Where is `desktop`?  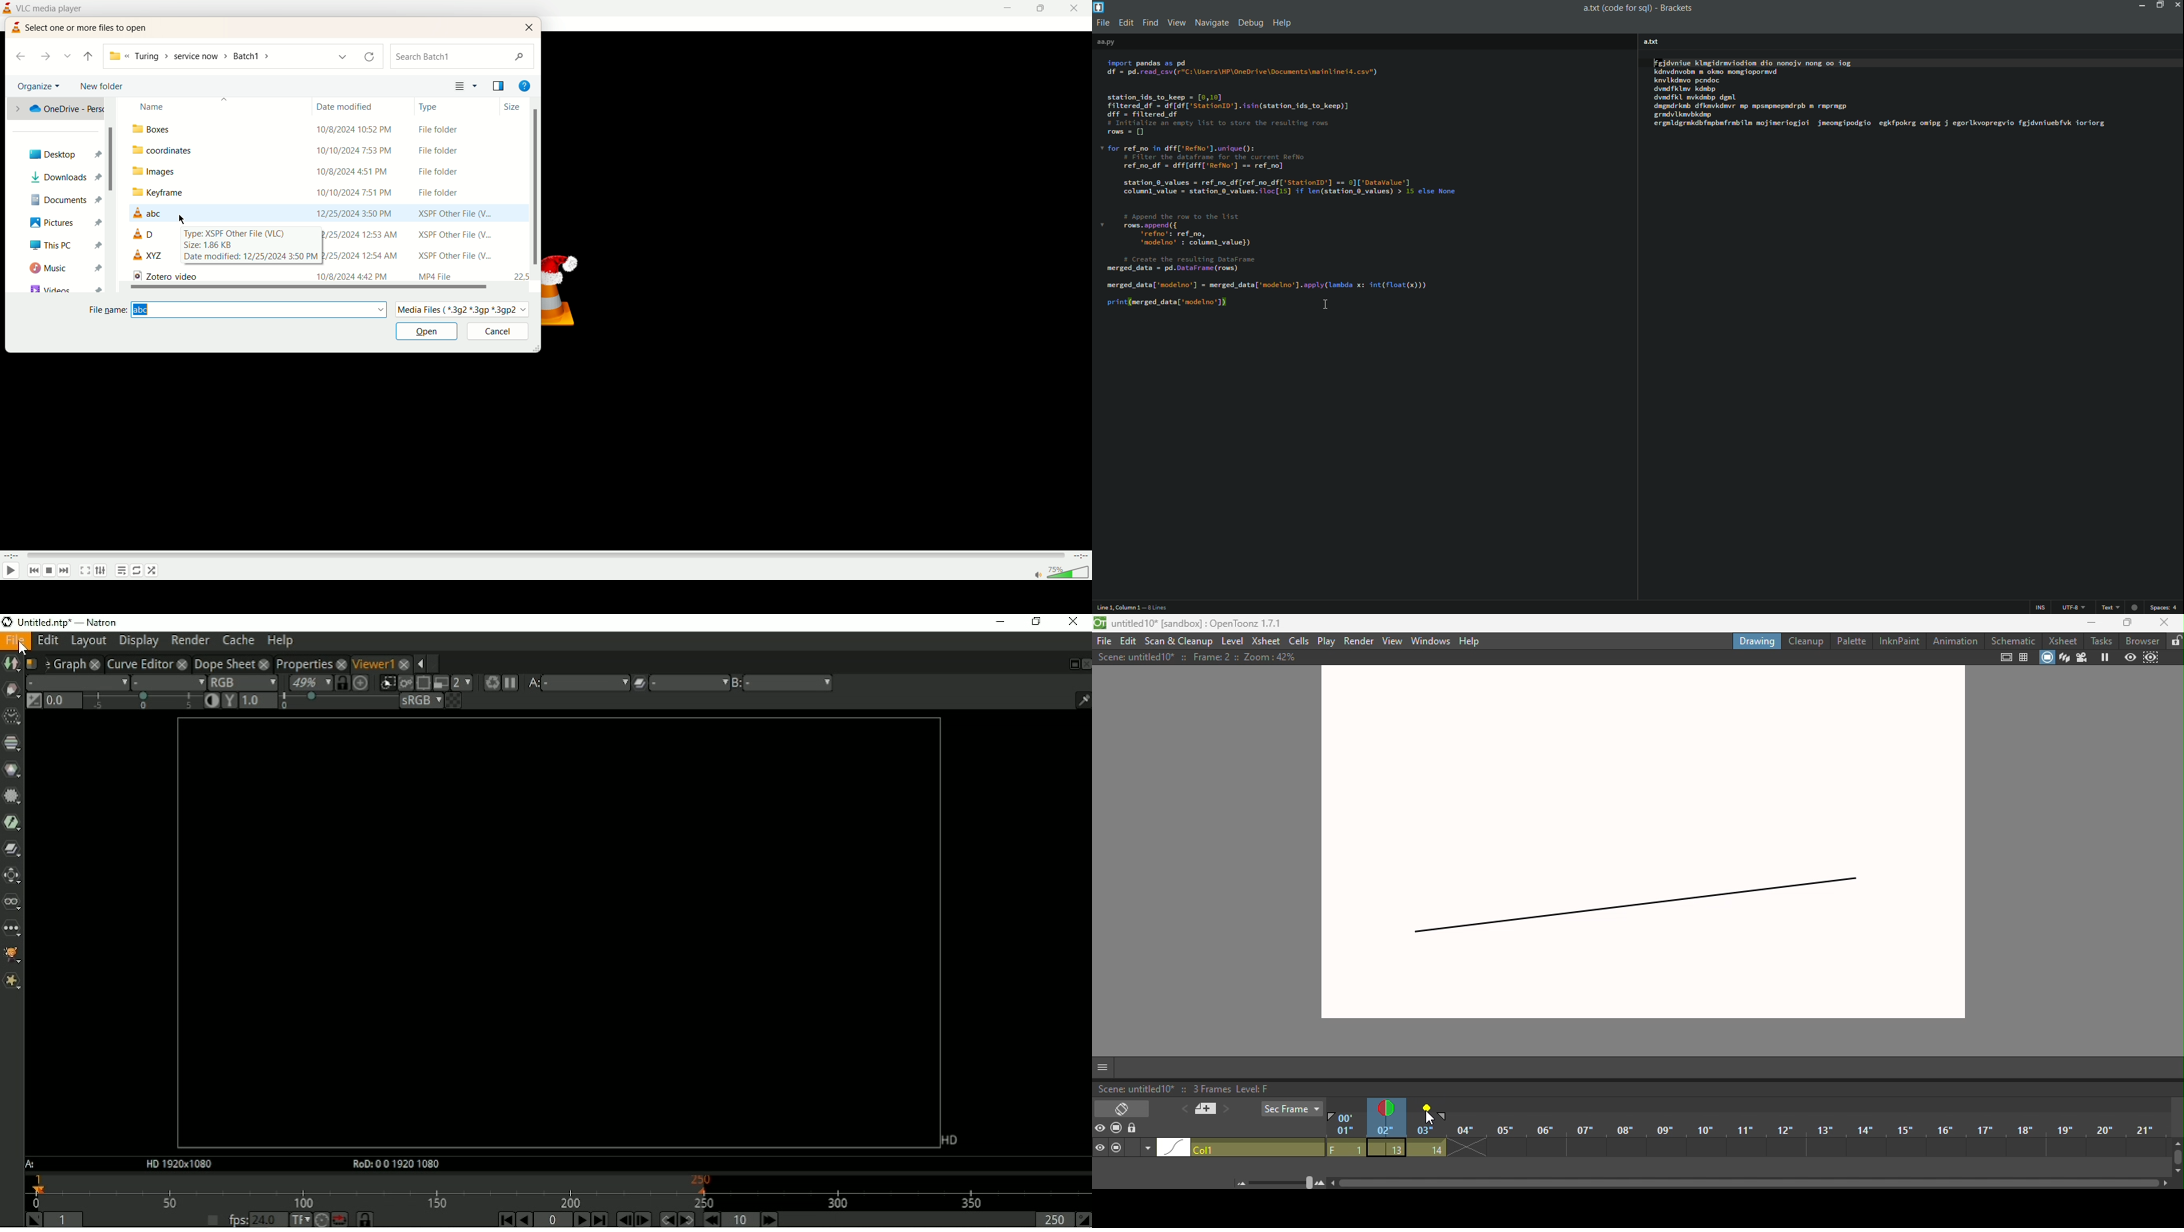
desktop is located at coordinates (62, 155).